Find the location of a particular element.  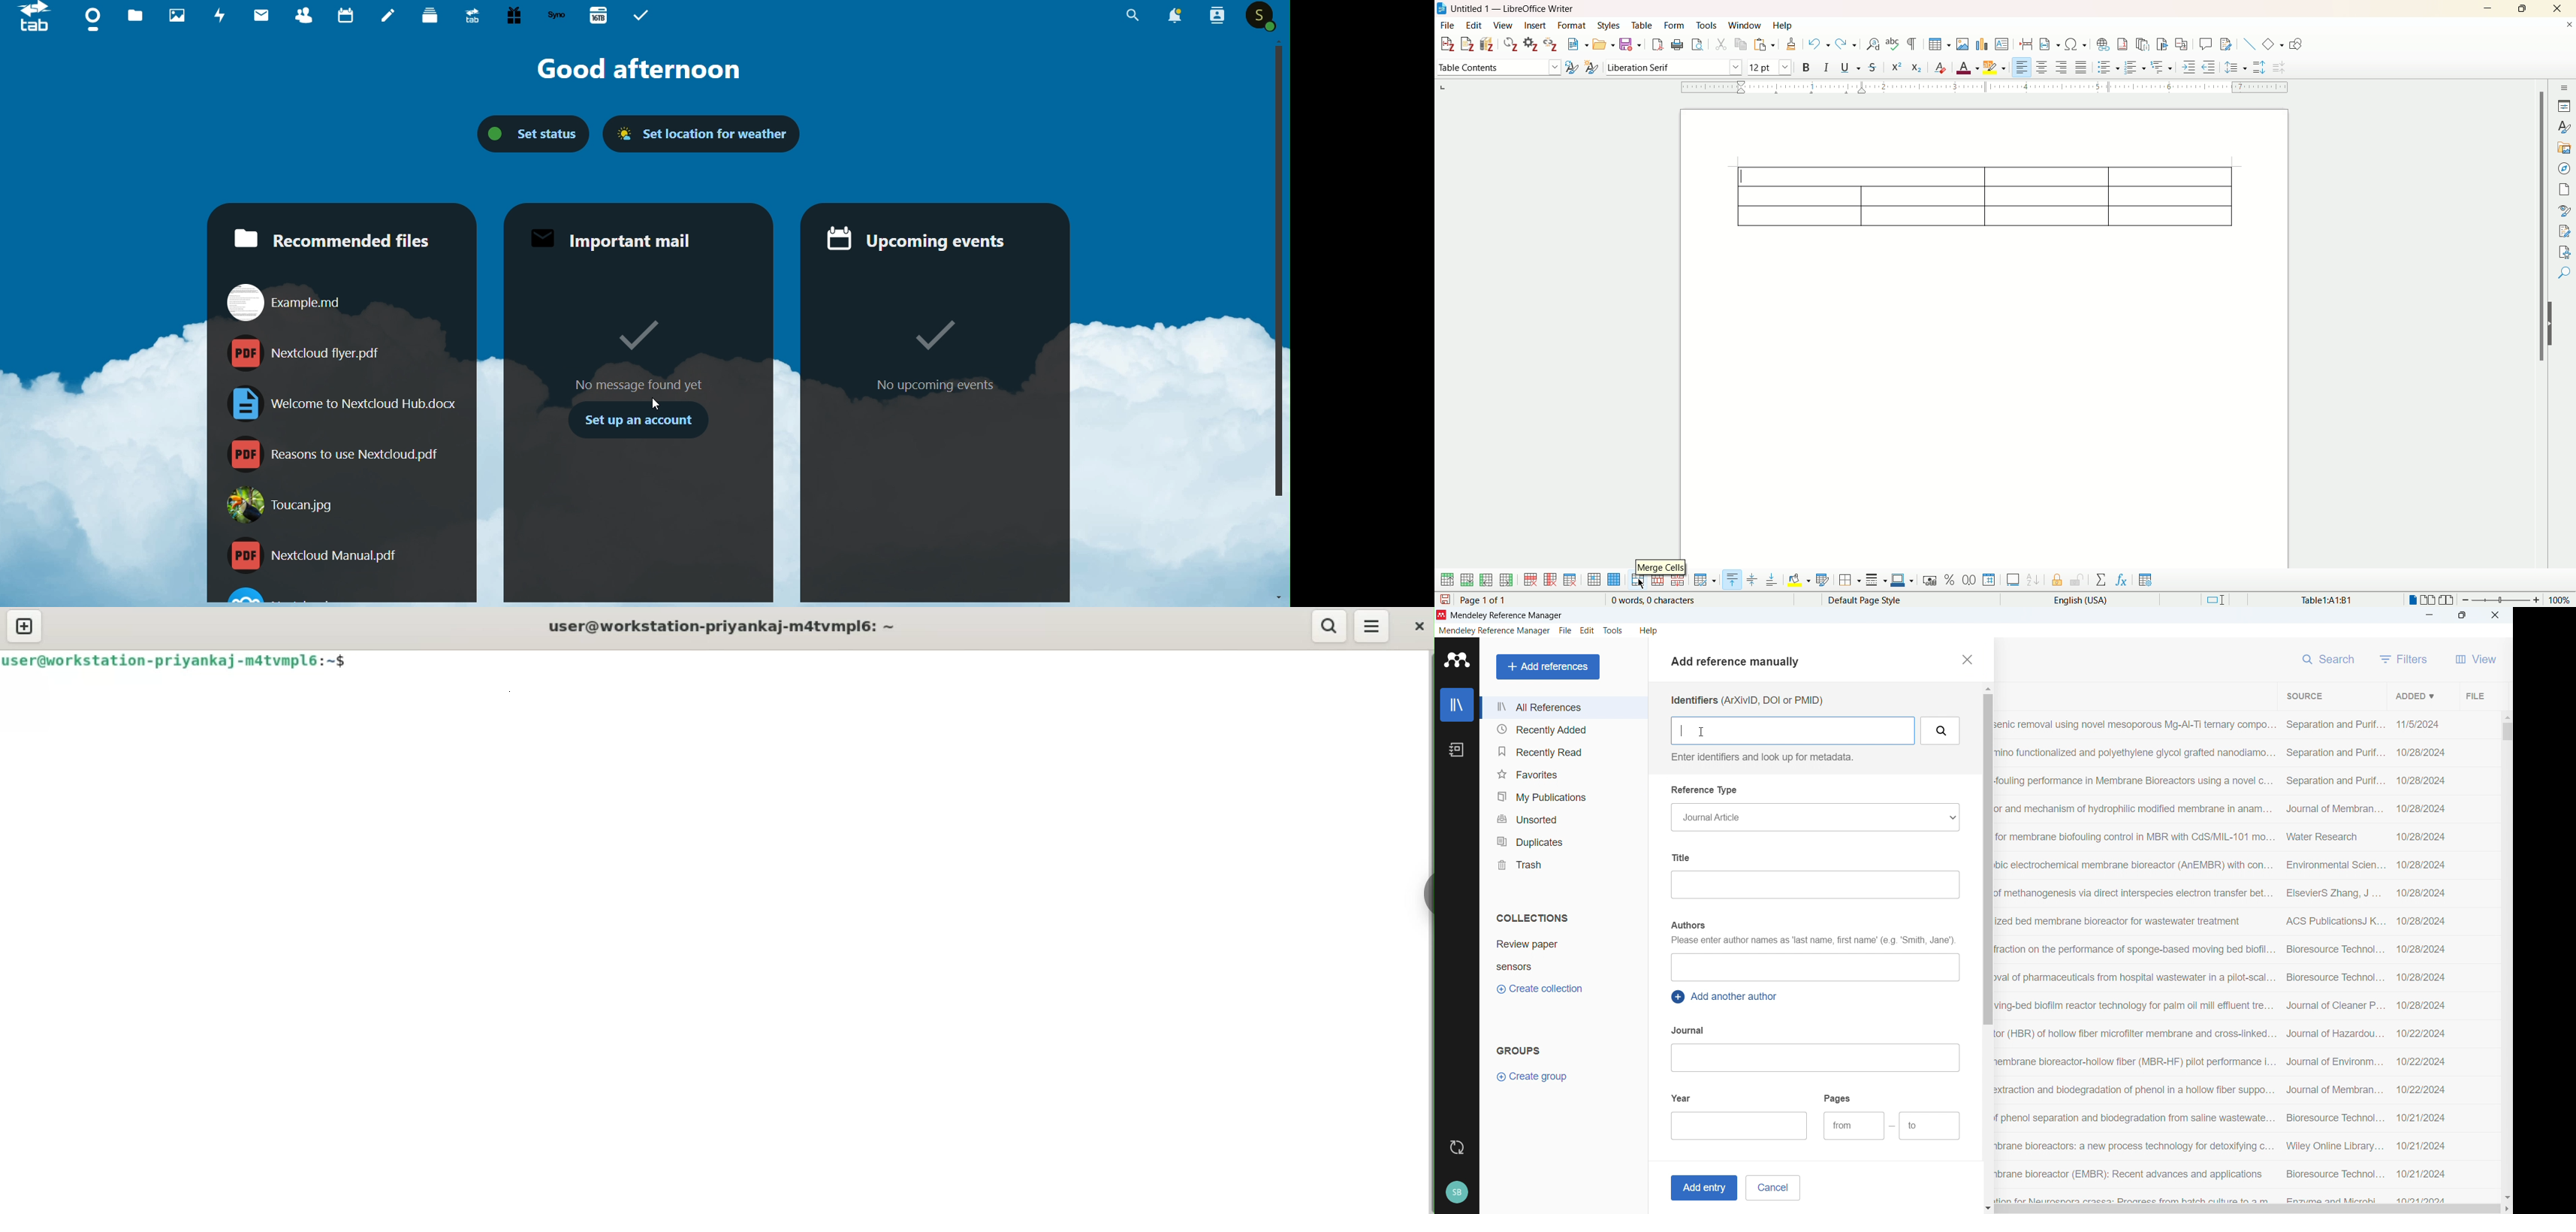

Dashboard is located at coordinates (92, 20).